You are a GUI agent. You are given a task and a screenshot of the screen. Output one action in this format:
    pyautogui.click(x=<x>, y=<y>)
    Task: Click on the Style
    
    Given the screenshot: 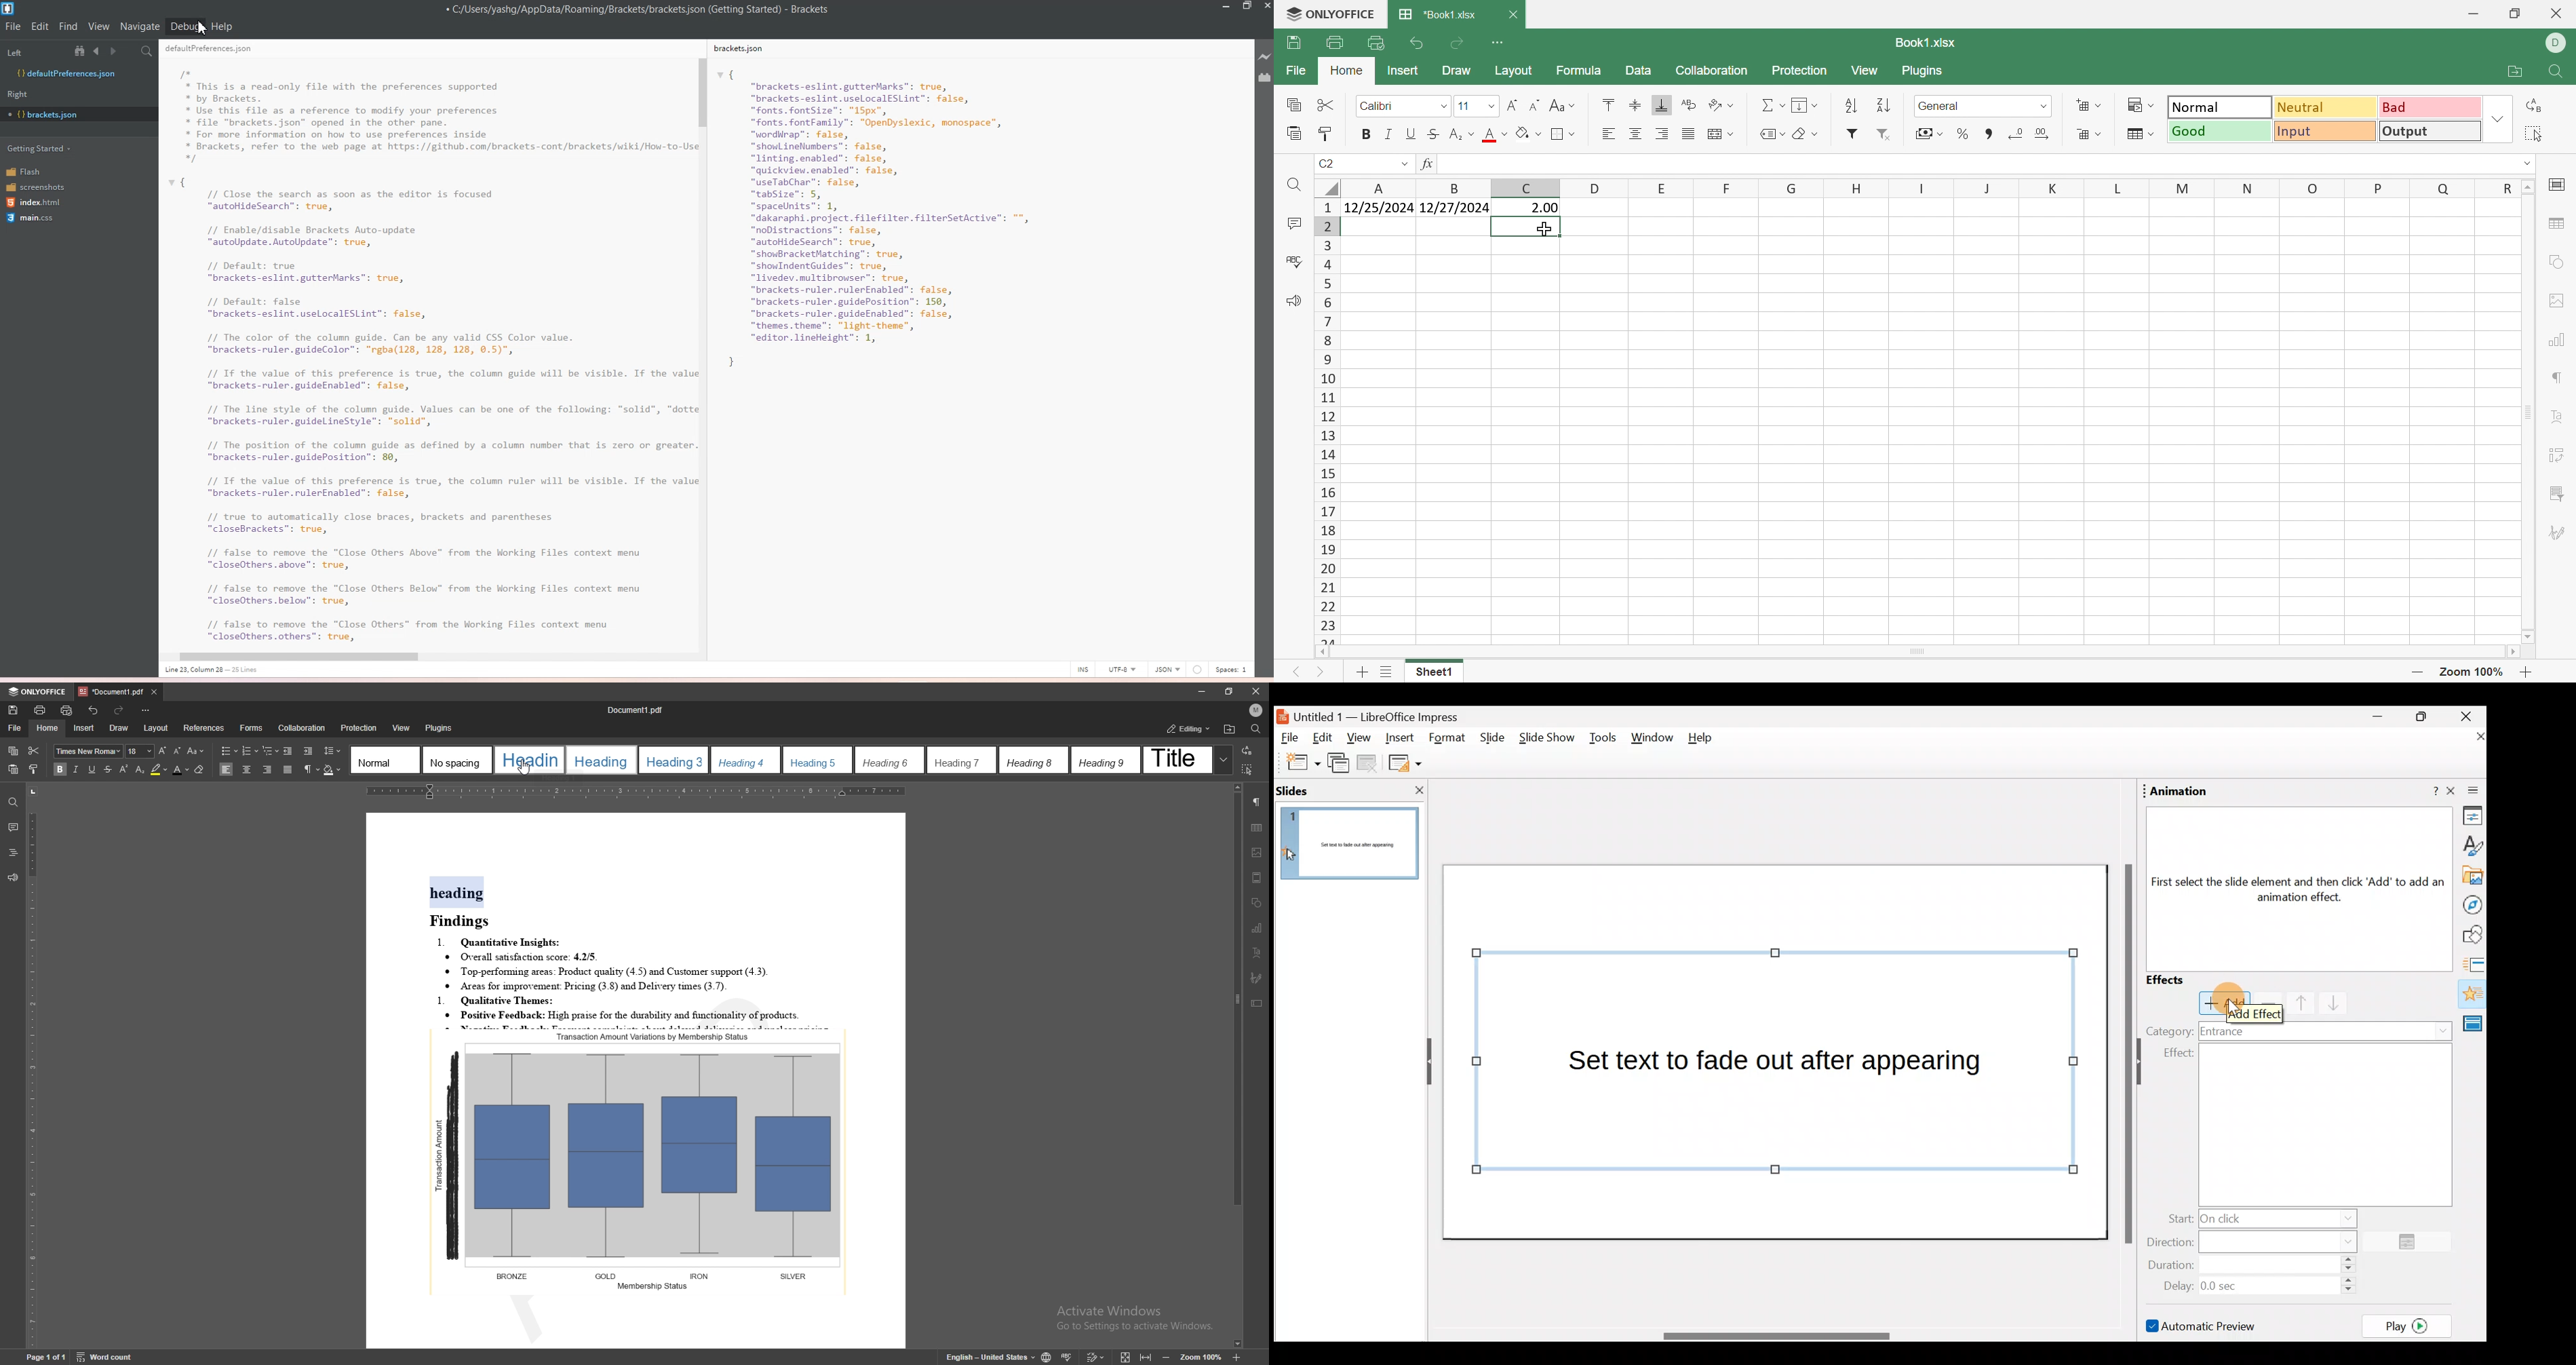 What is the action you would take?
    pyautogui.click(x=2472, y=845)
    